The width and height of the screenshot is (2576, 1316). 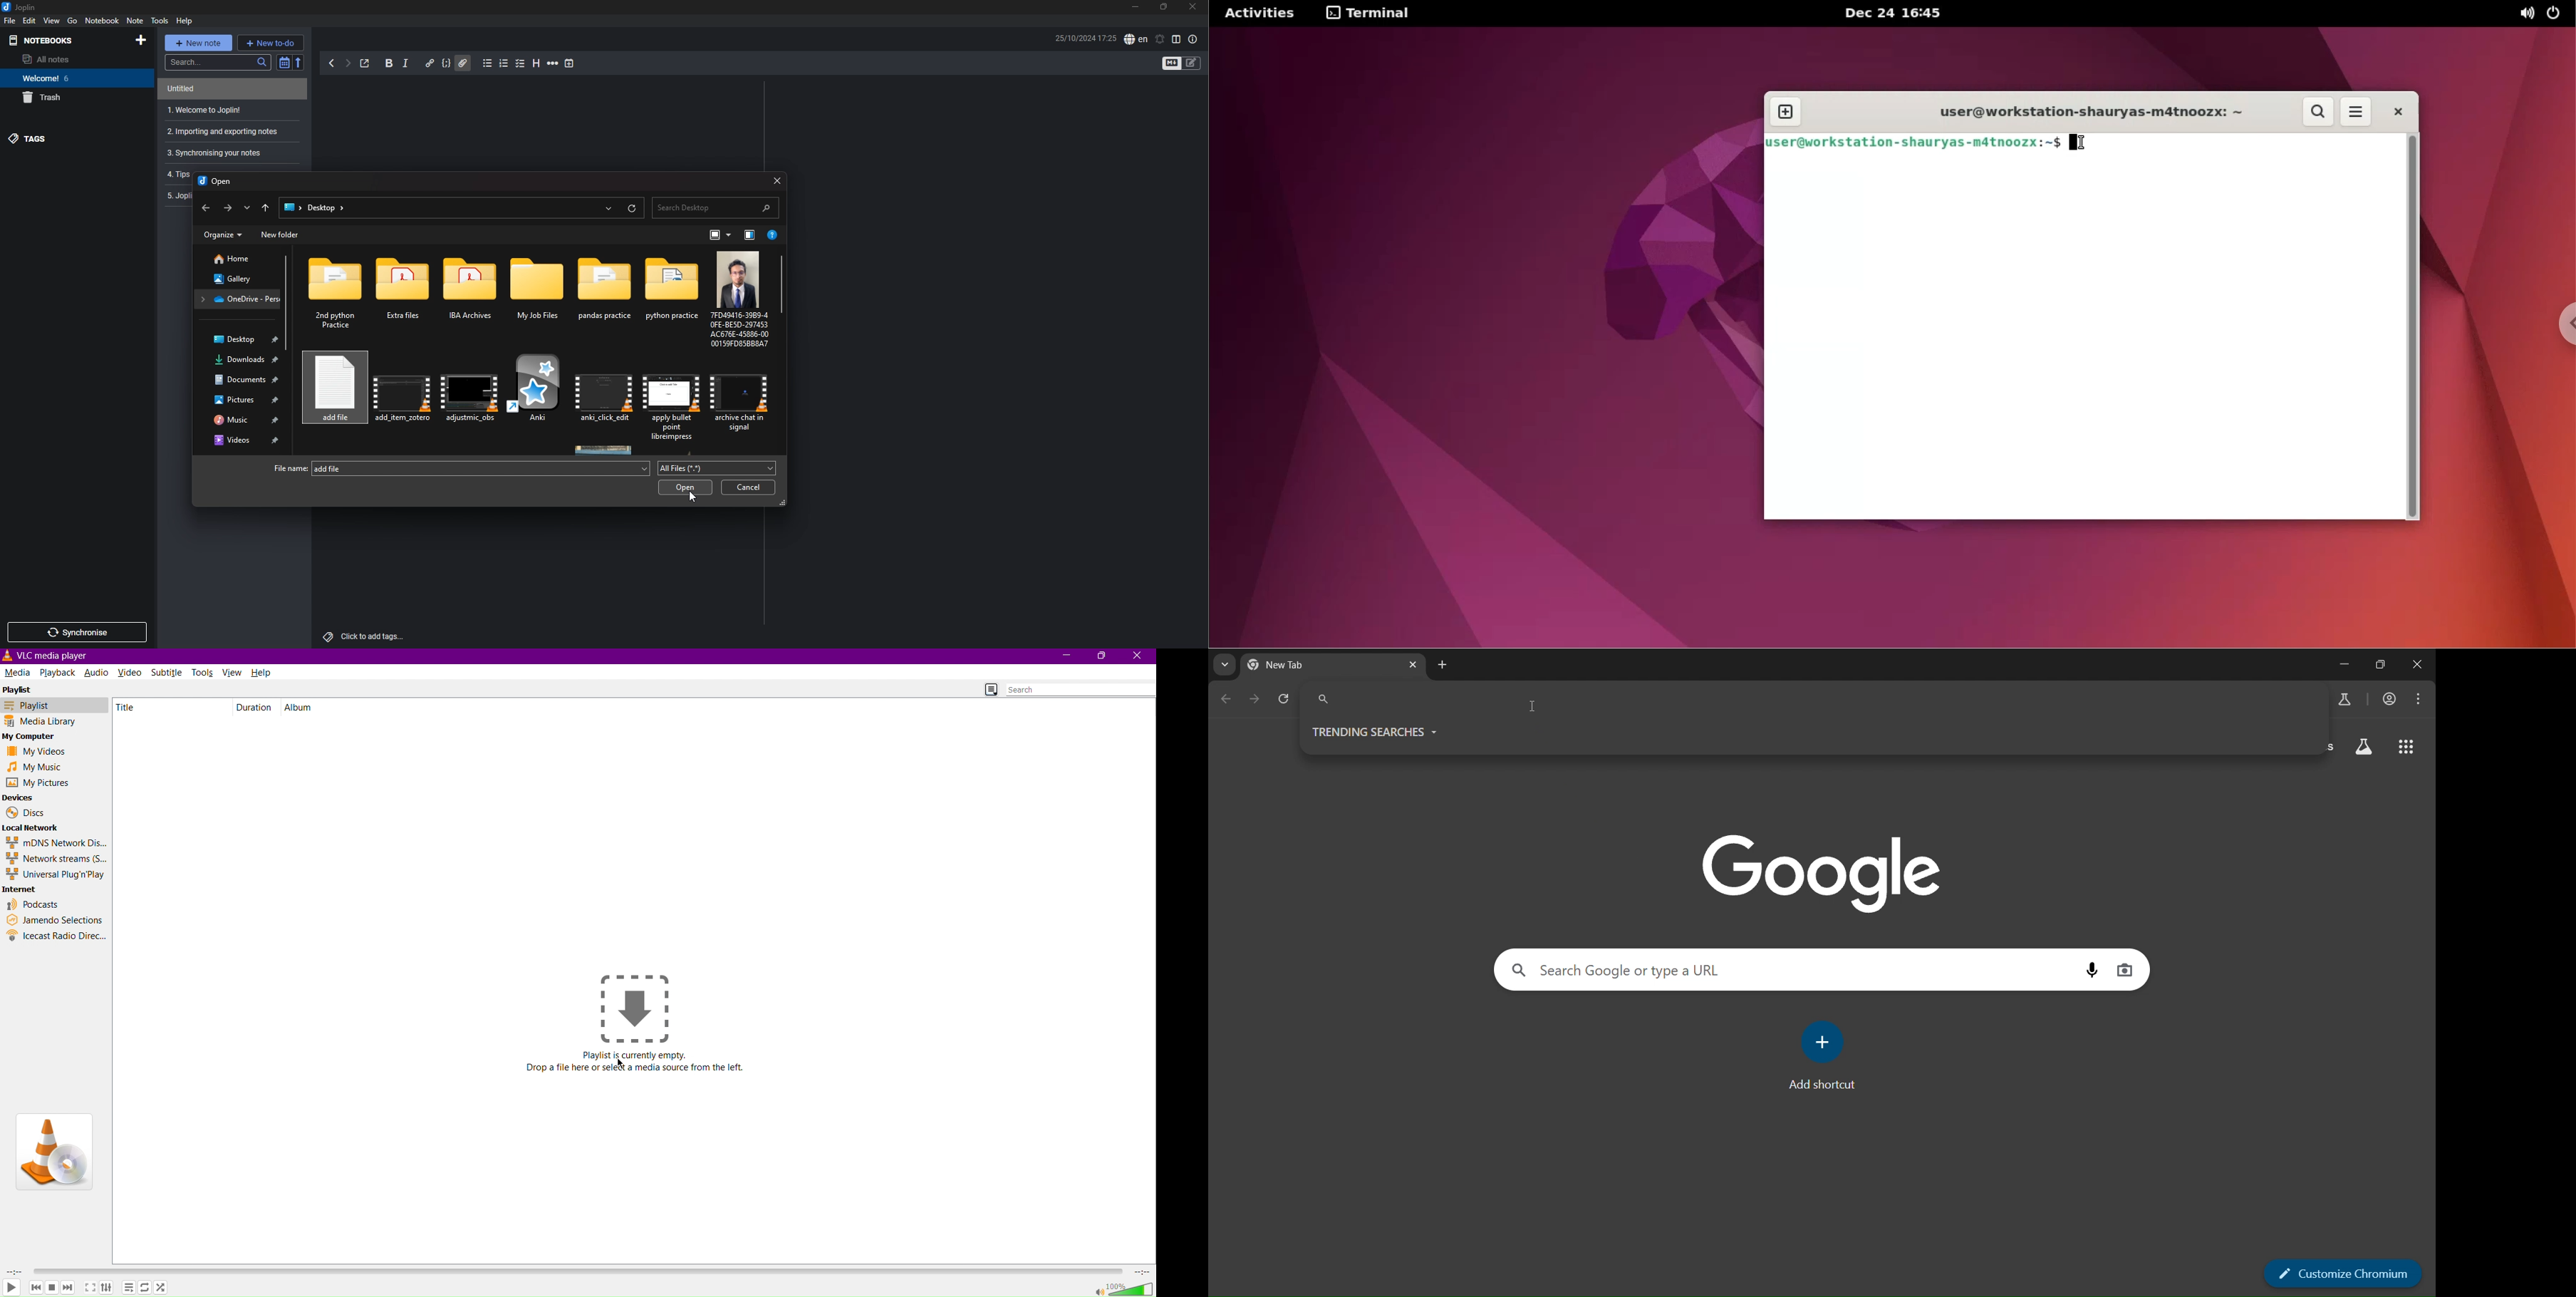 What do you see at coordinates (62, 40) in the screenshot?
I see `notebooks` at bounding box center [62, 40].